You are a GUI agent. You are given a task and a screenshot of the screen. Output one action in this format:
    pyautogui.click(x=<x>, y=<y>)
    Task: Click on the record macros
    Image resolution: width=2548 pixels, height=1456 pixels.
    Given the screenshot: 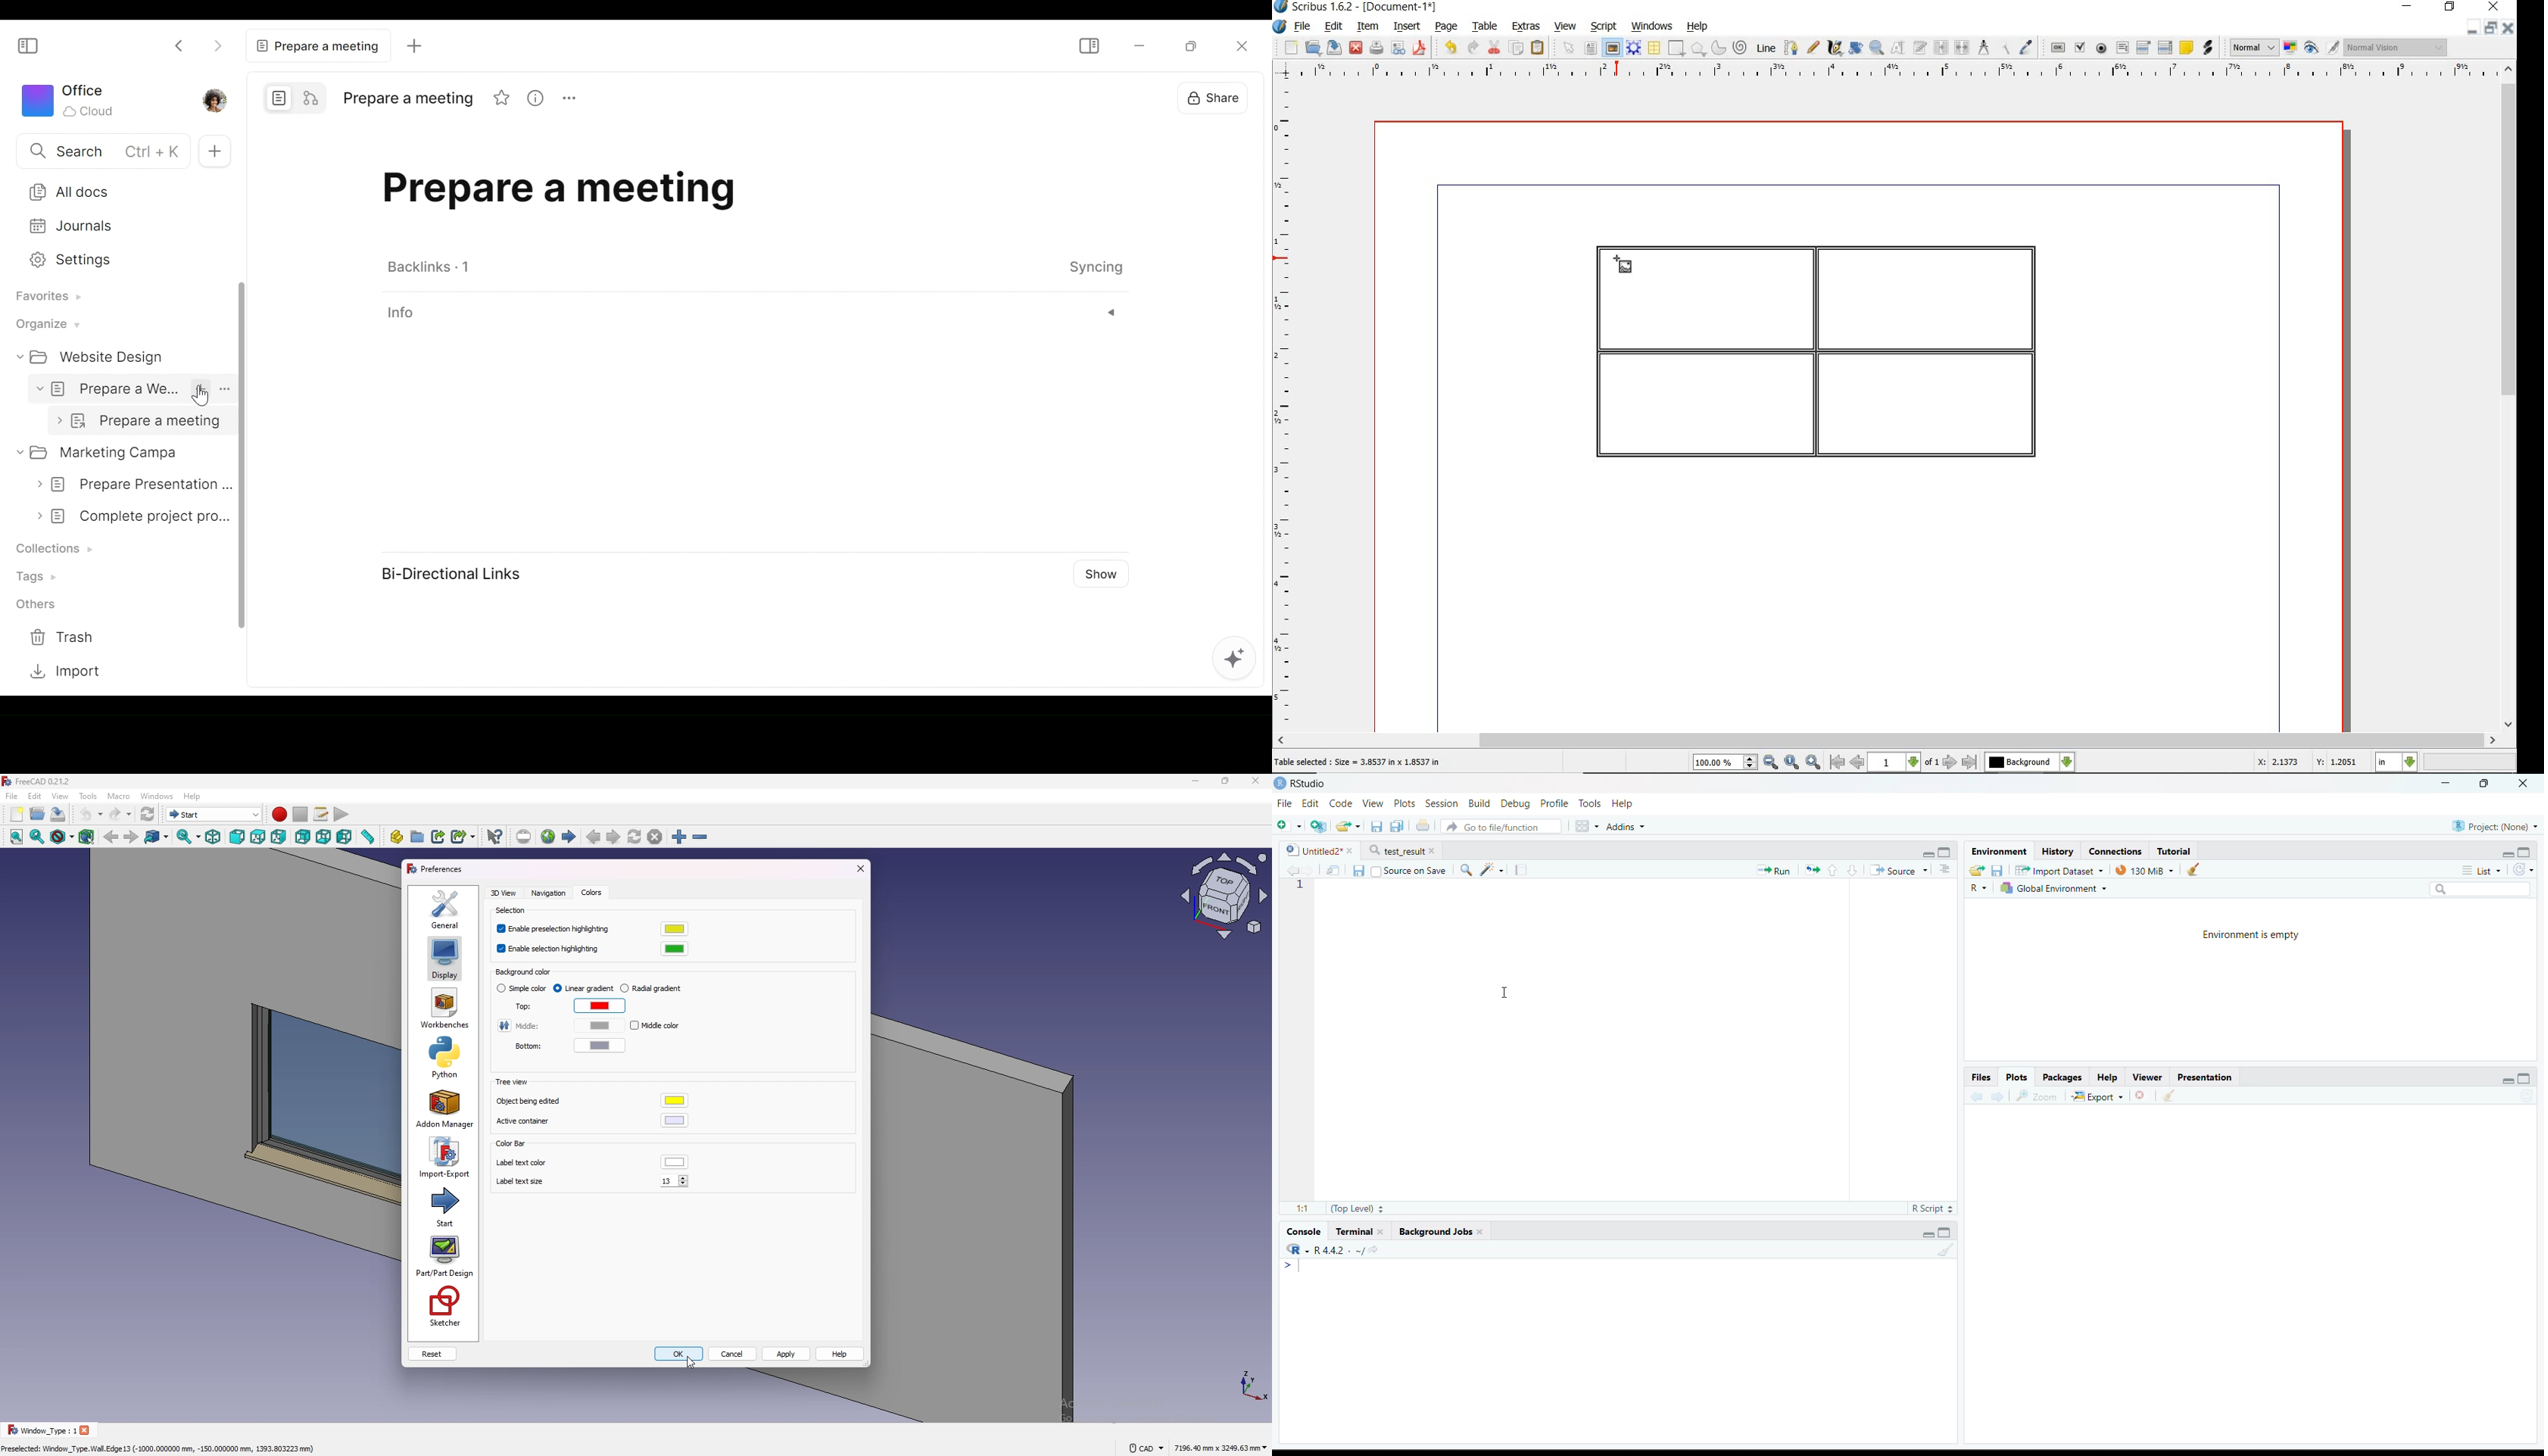 What is the action you would take?
    pyautogui.click(x=279, y=814)
    